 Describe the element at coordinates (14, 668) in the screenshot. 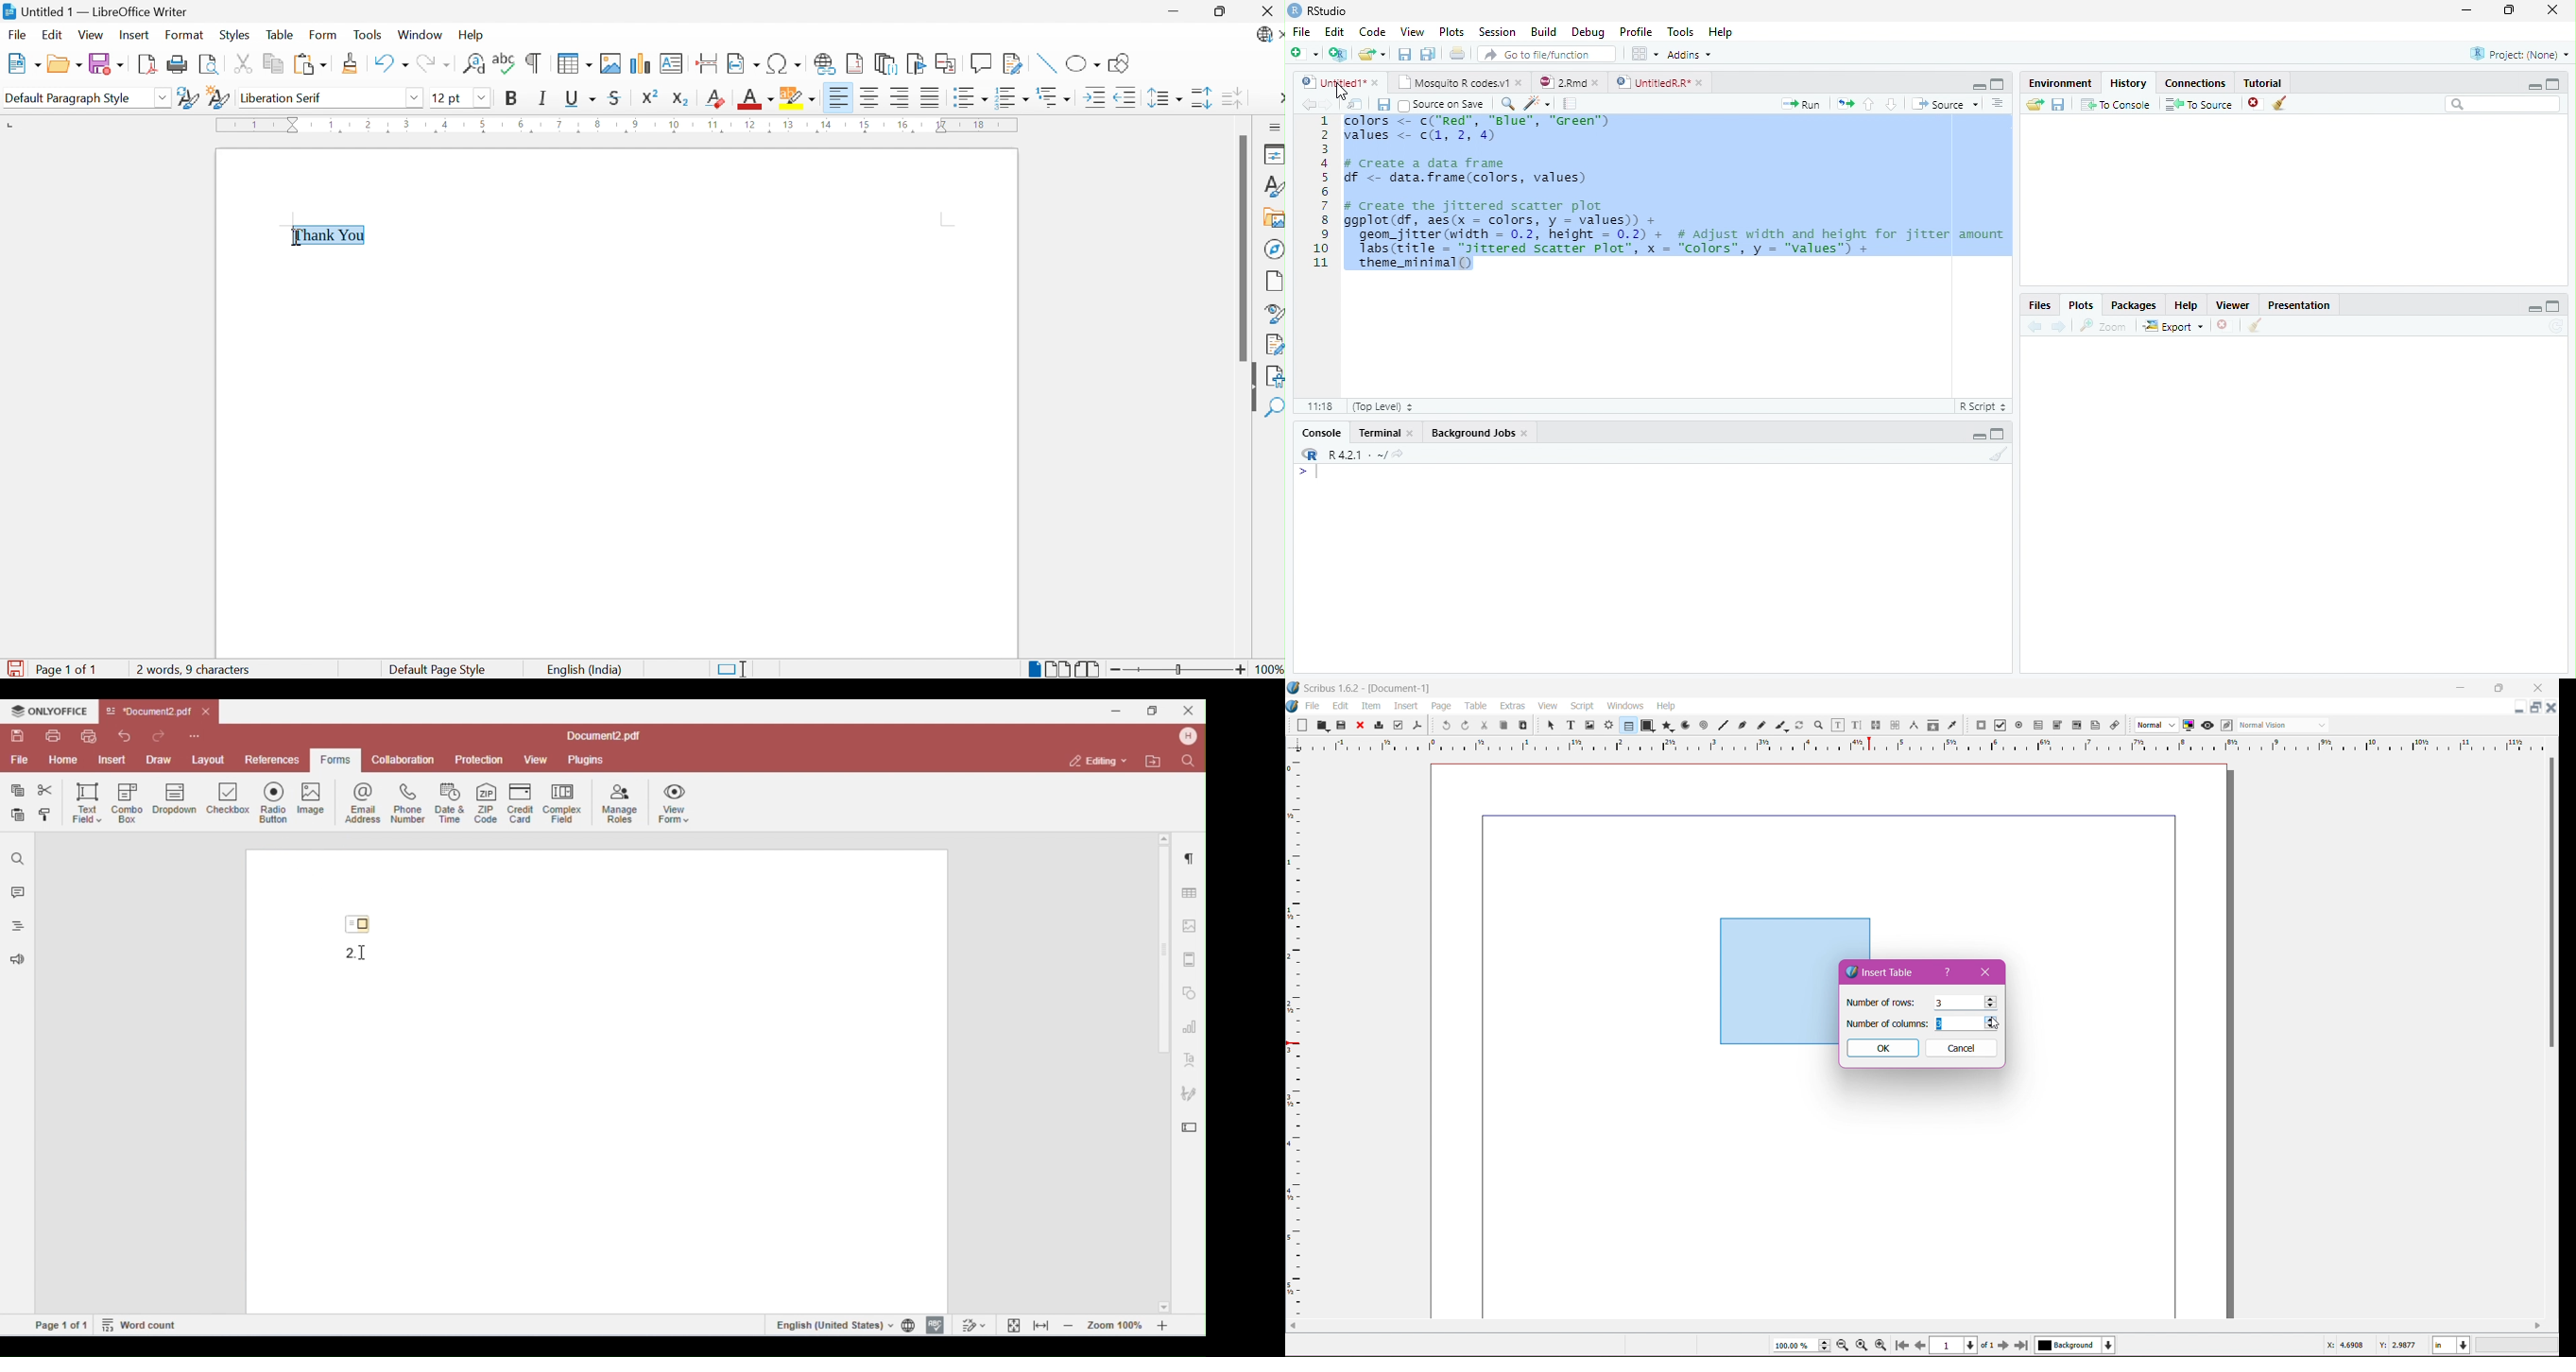

I see `The document has been modified. Click to save the document.` at that location.